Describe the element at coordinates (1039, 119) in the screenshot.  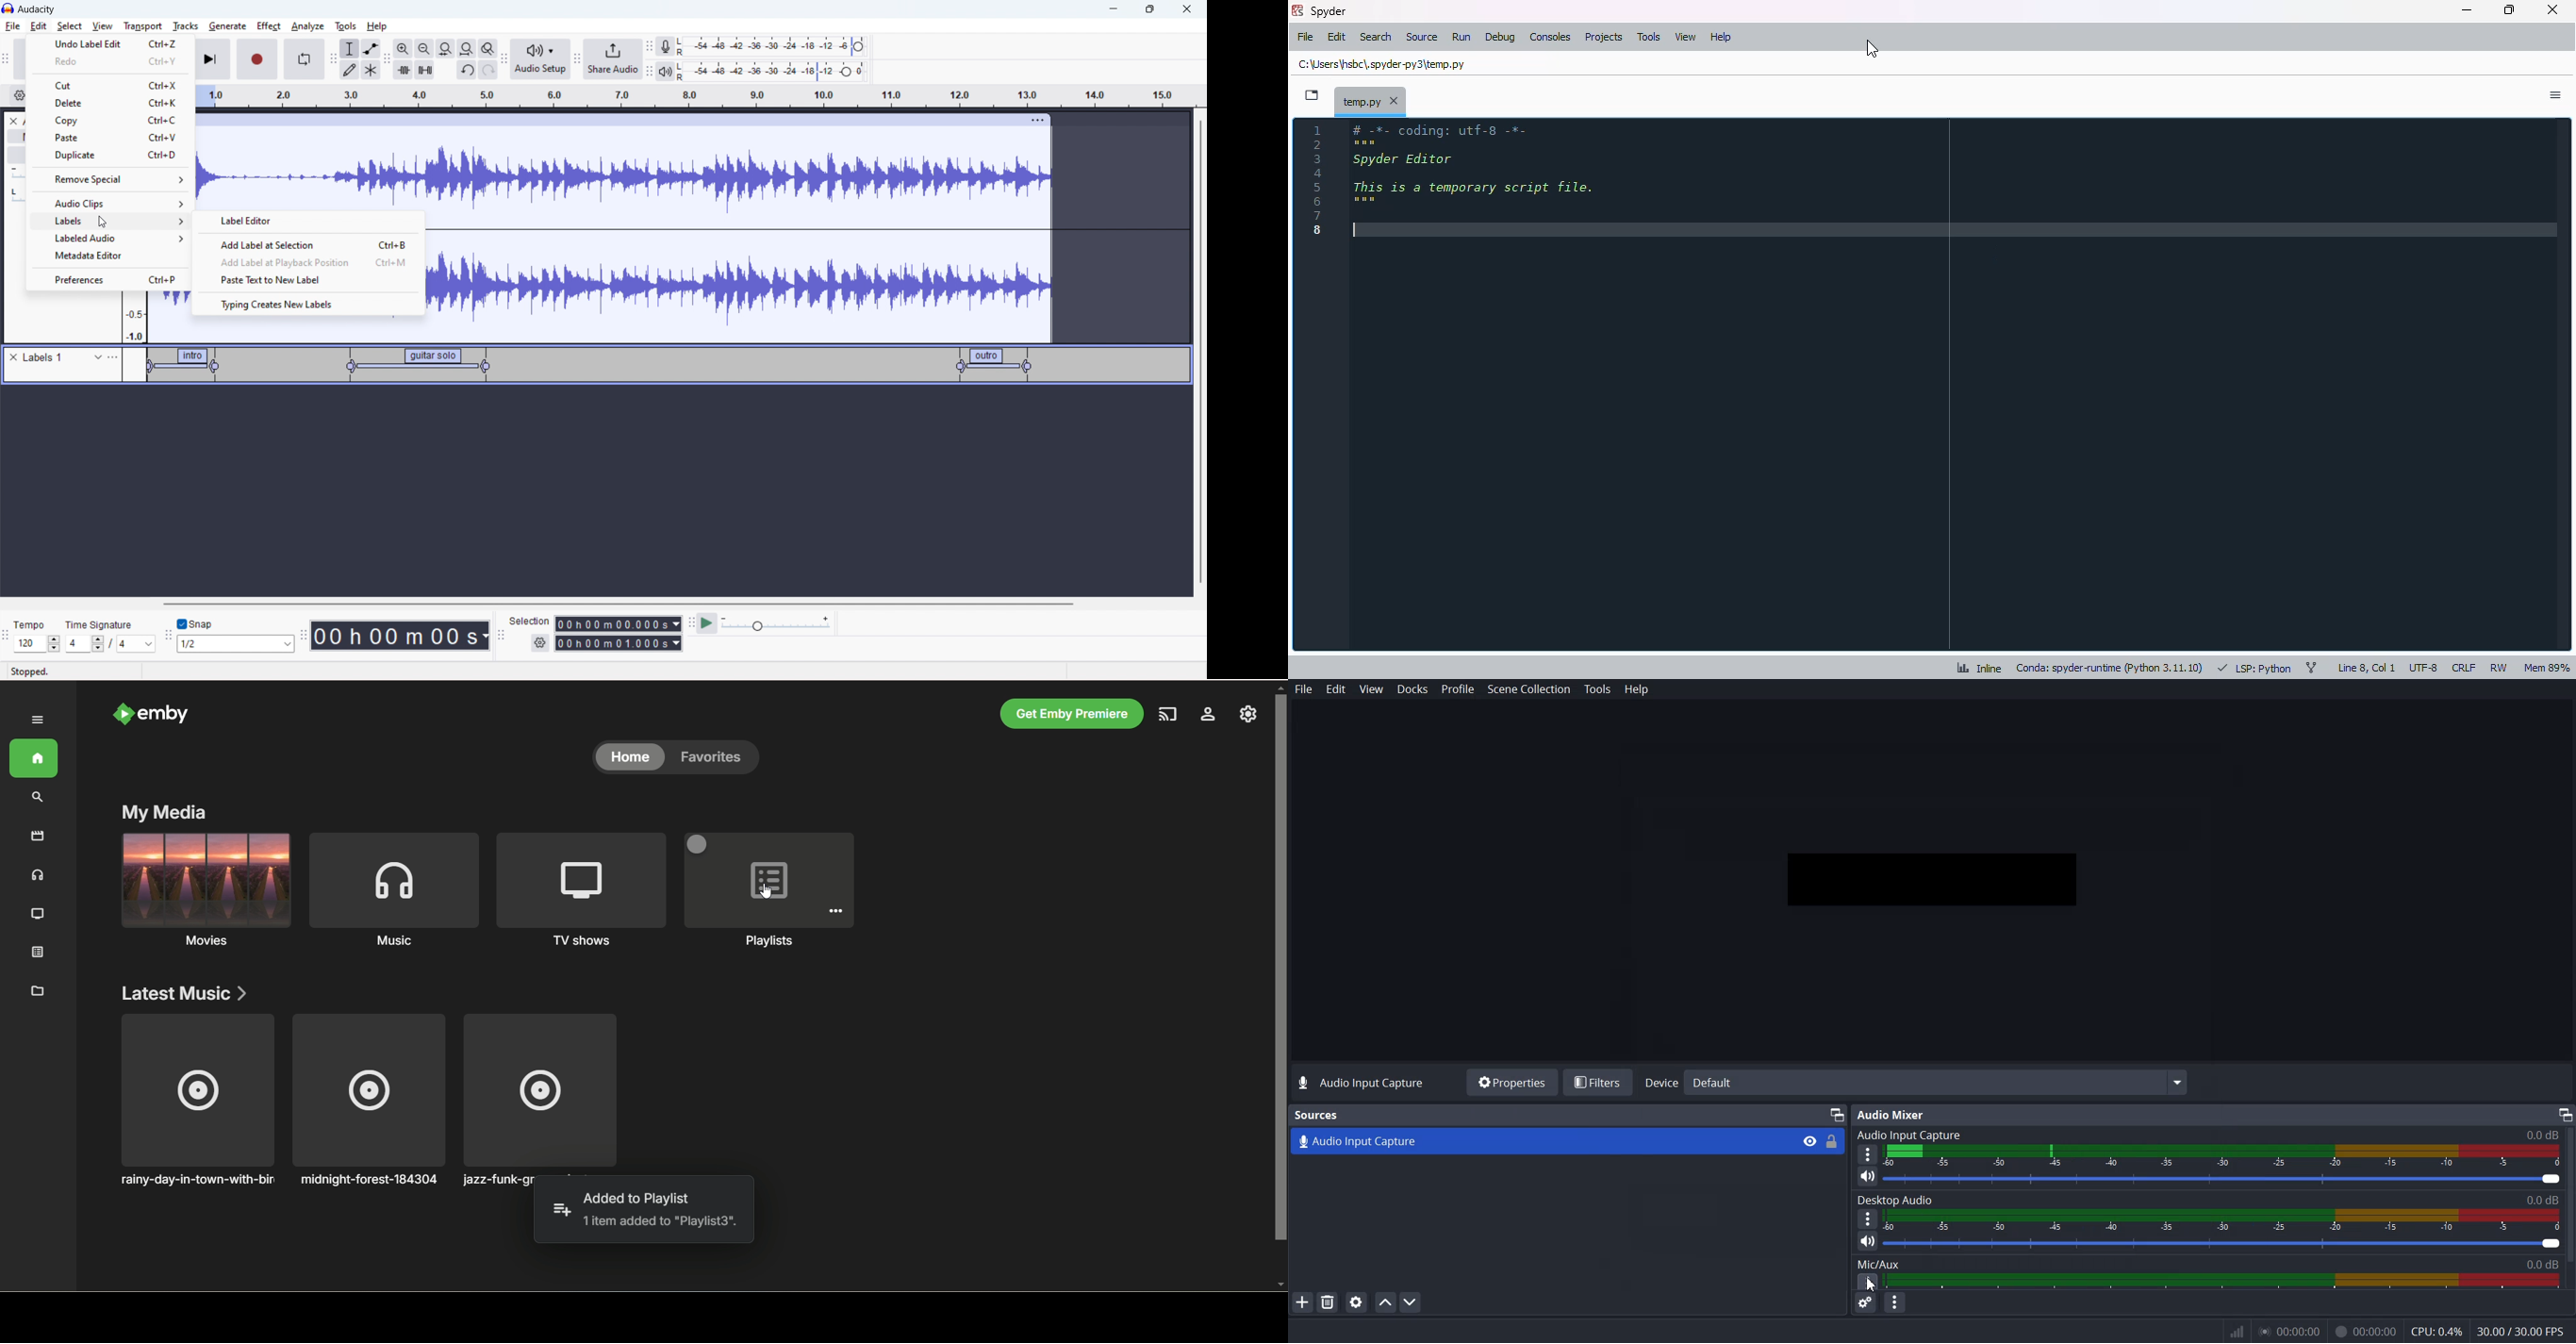
I see `track options` at that location.